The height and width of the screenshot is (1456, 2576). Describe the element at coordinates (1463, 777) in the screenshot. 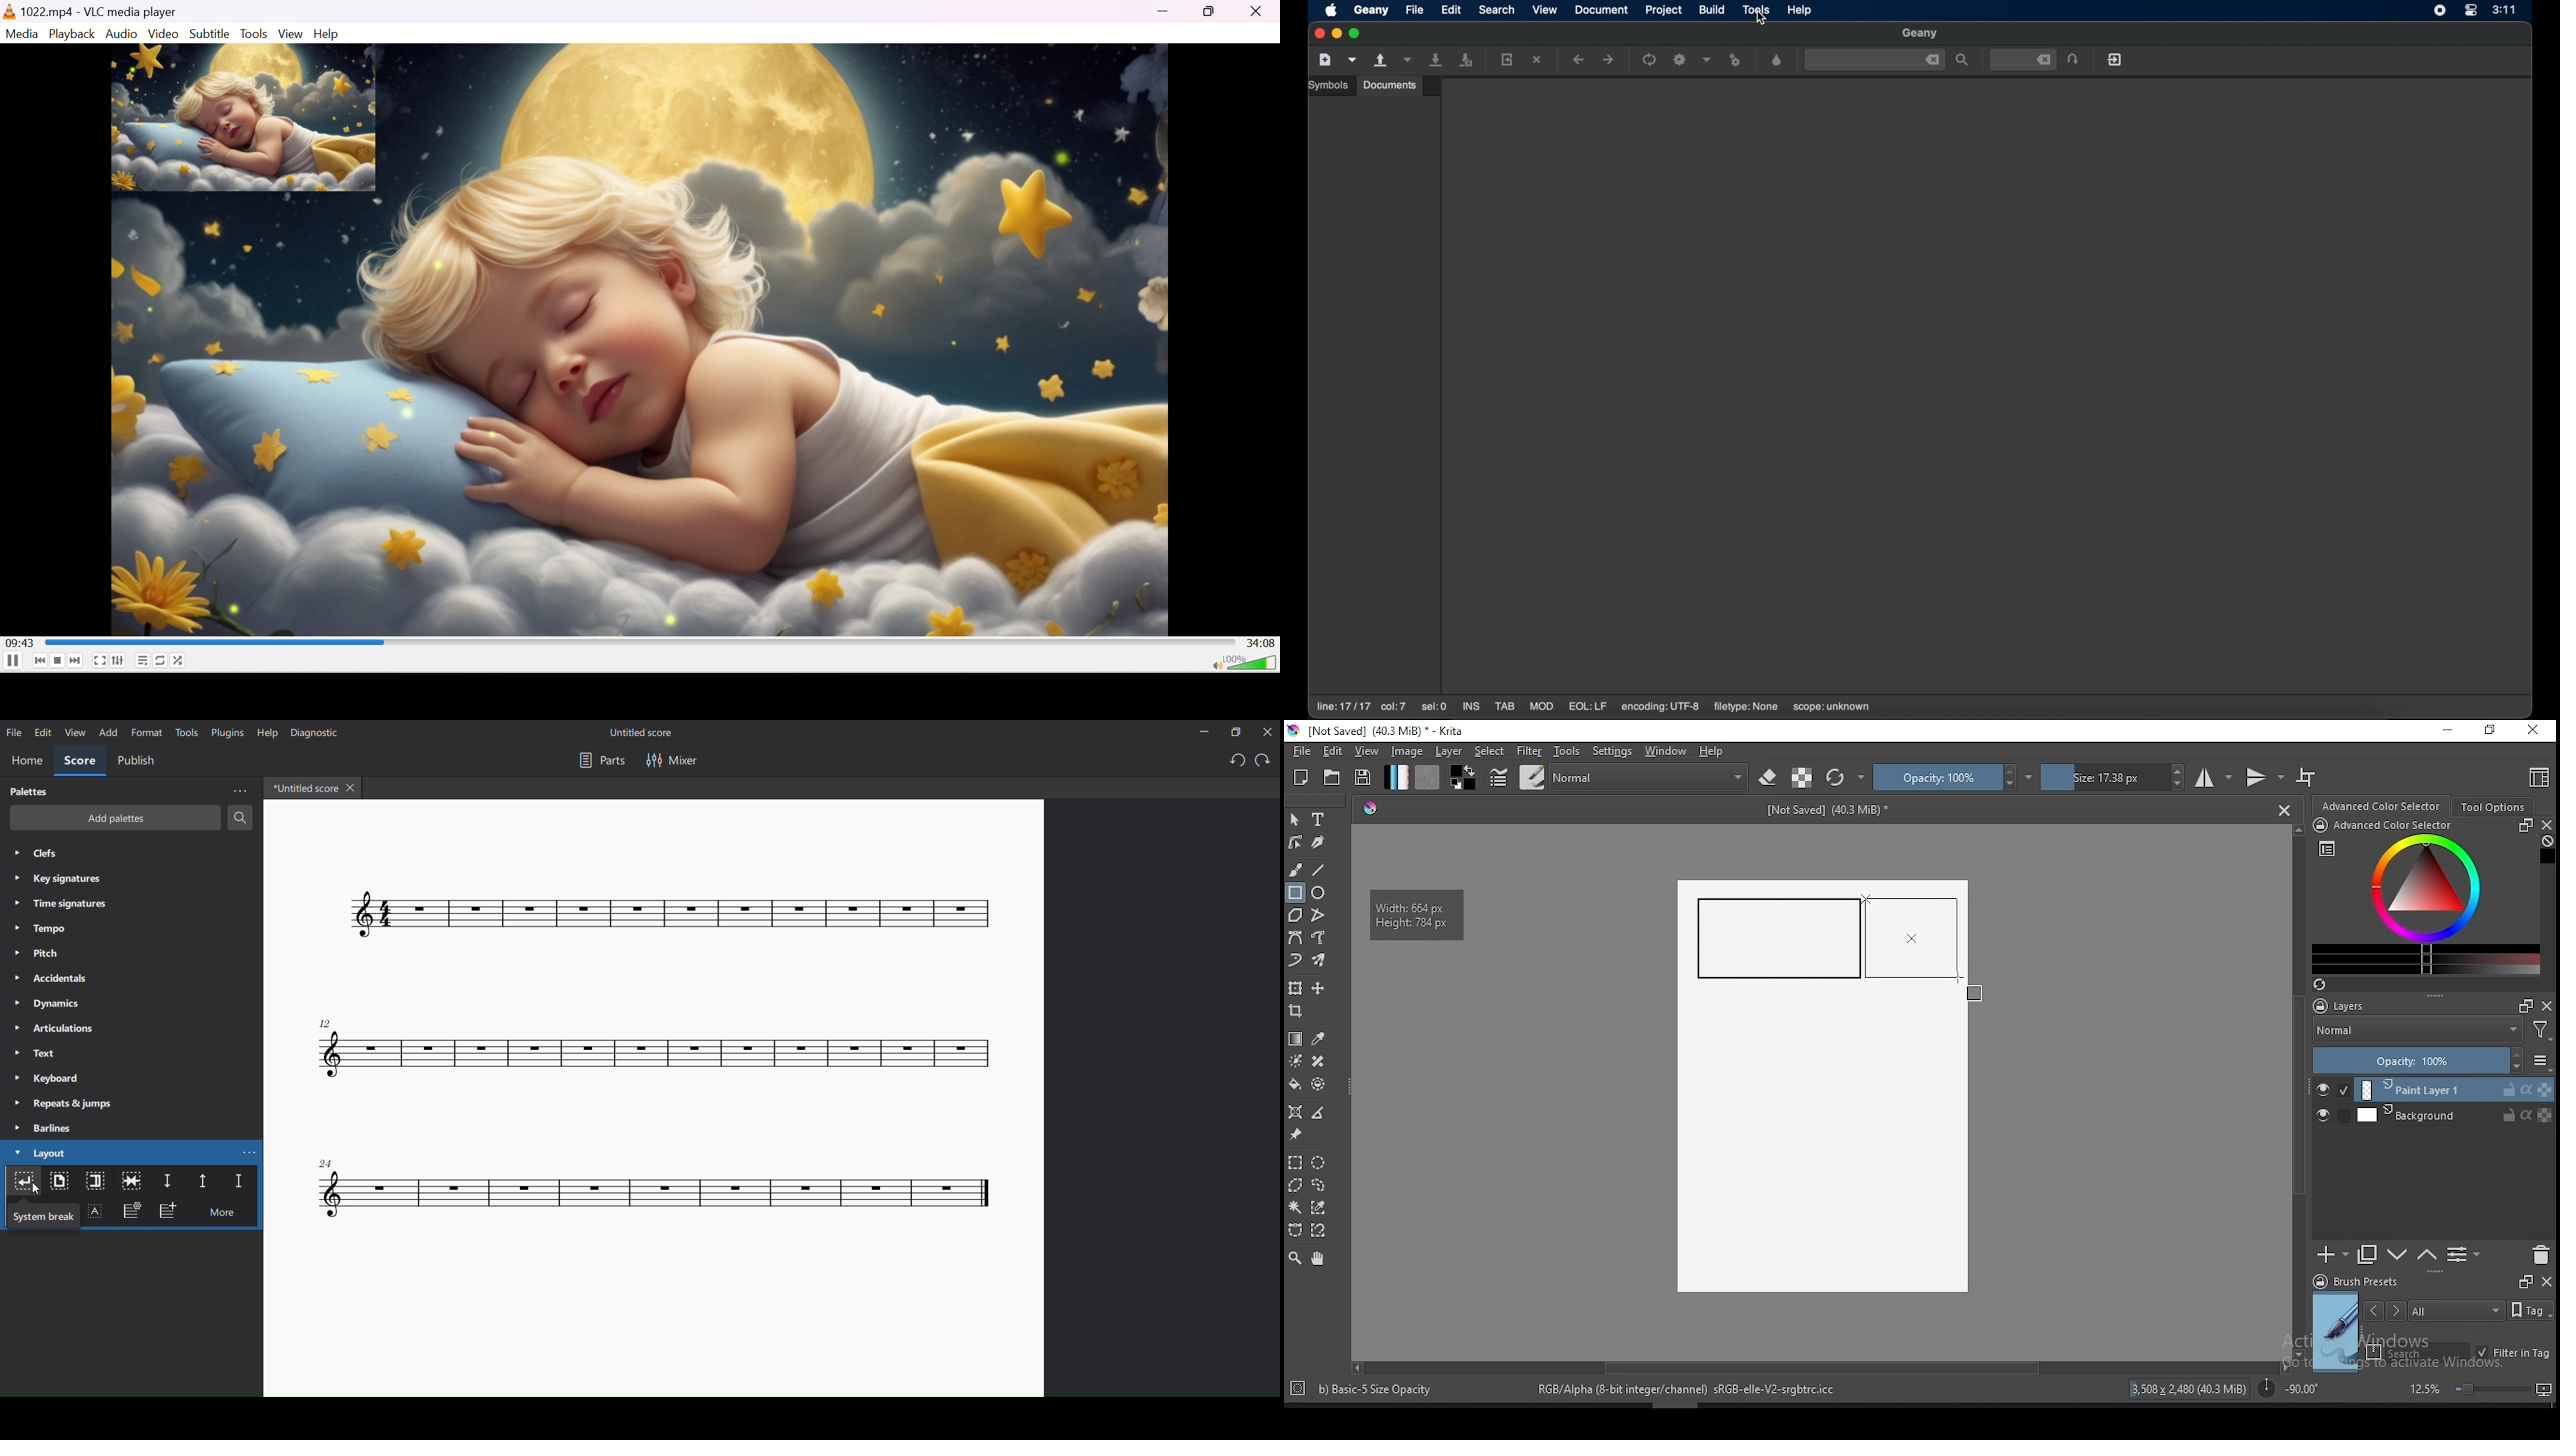

I see `colors` at that location.